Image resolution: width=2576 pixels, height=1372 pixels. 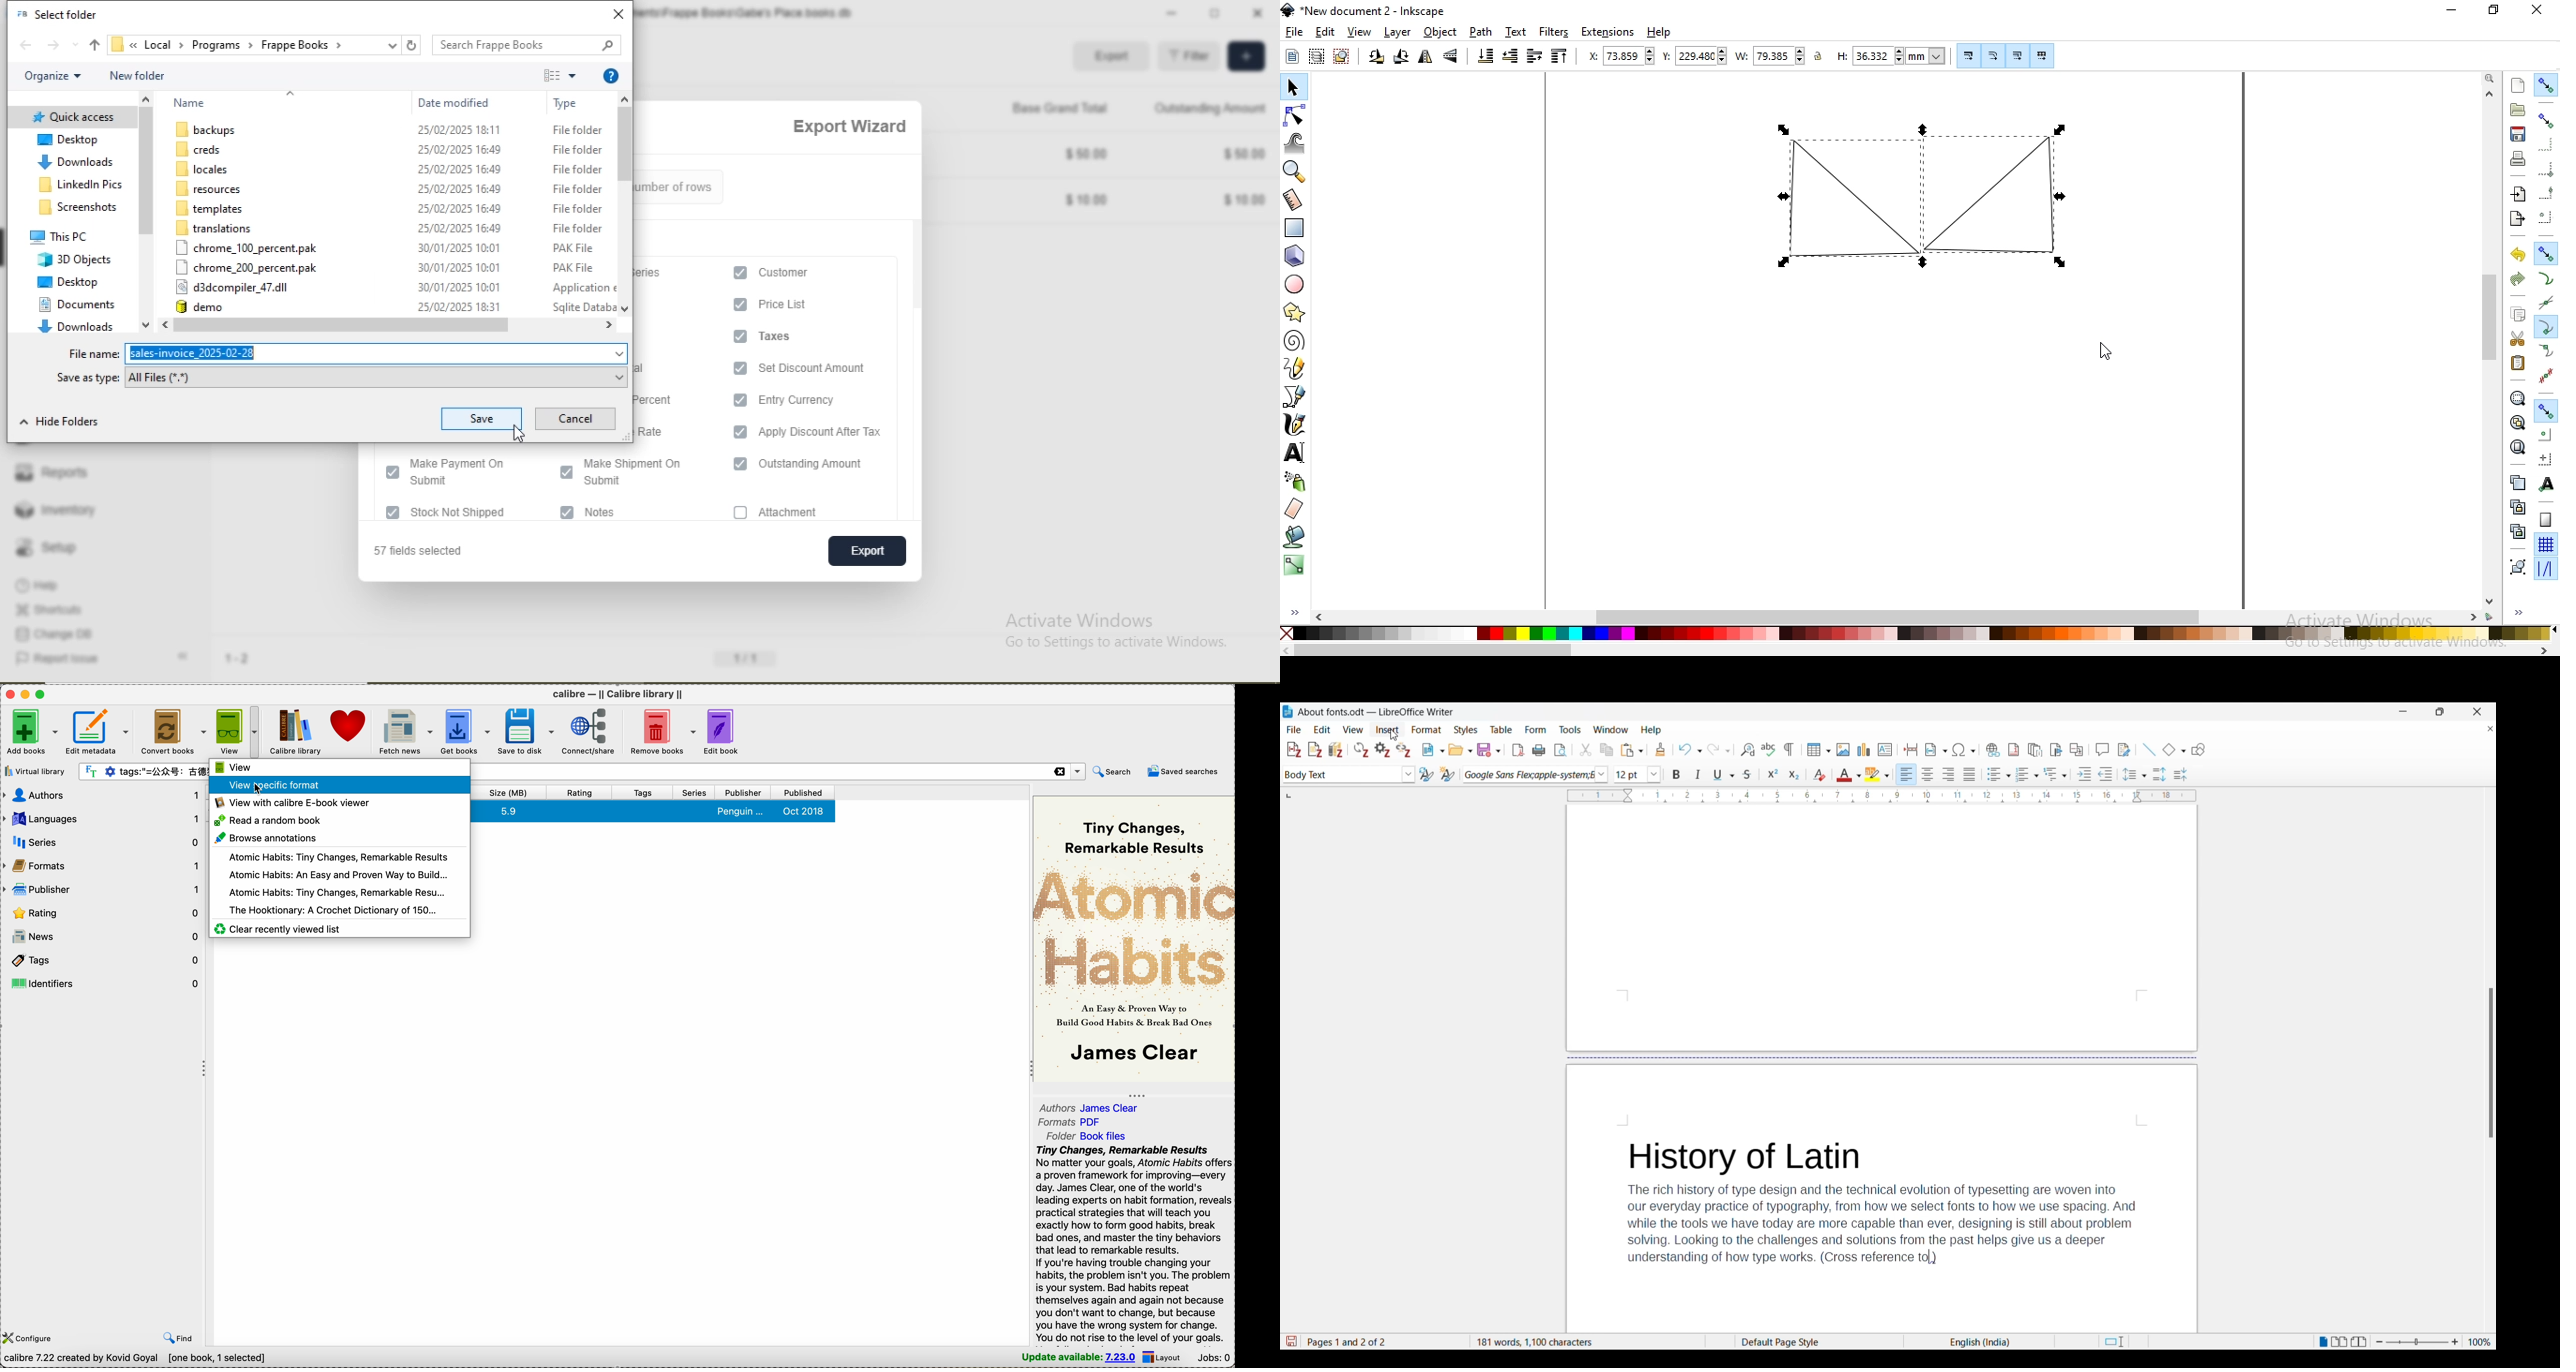 What do you see at coordinates (103, 937) in the screenshot?
I see `news` at bounding box center [103, 937].